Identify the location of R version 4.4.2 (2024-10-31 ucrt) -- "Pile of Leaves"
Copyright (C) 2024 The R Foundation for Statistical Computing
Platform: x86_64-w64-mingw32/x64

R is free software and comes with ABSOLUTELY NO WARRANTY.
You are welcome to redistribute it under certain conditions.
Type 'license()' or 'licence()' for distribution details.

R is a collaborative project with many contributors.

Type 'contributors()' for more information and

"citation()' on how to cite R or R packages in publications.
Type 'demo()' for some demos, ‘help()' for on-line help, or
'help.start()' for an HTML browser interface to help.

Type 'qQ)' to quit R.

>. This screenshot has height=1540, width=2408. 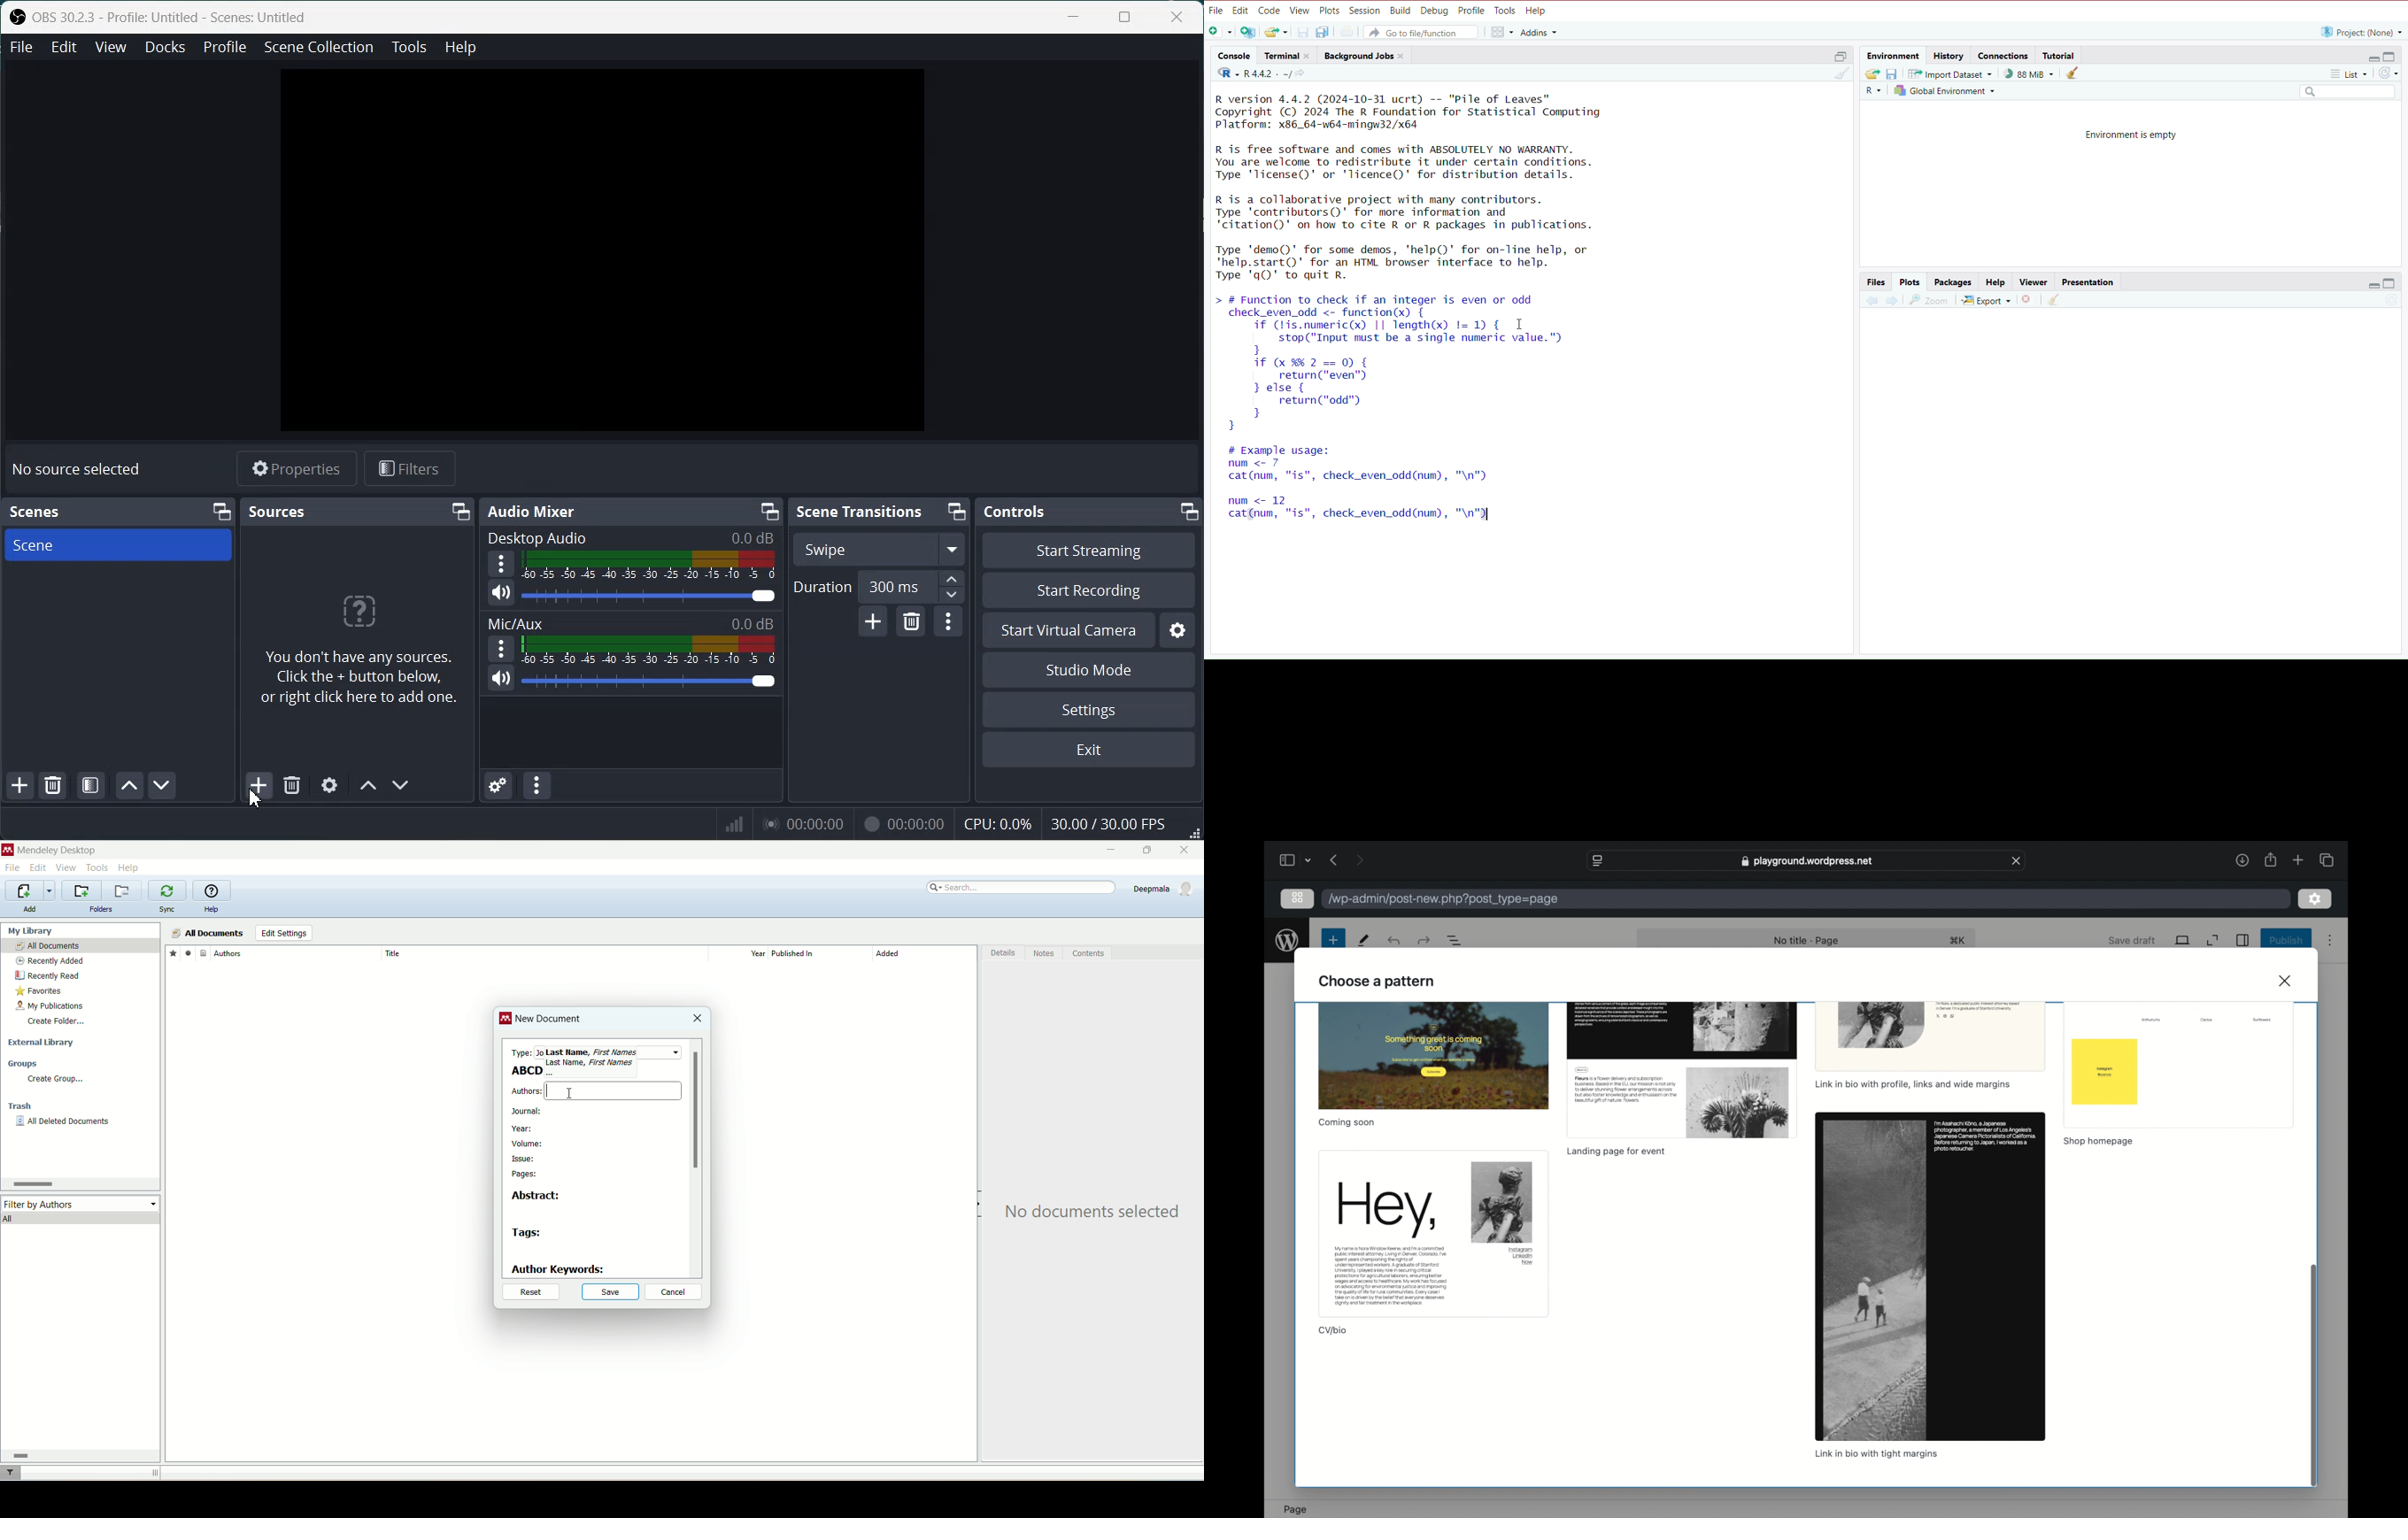
(1430, 187).